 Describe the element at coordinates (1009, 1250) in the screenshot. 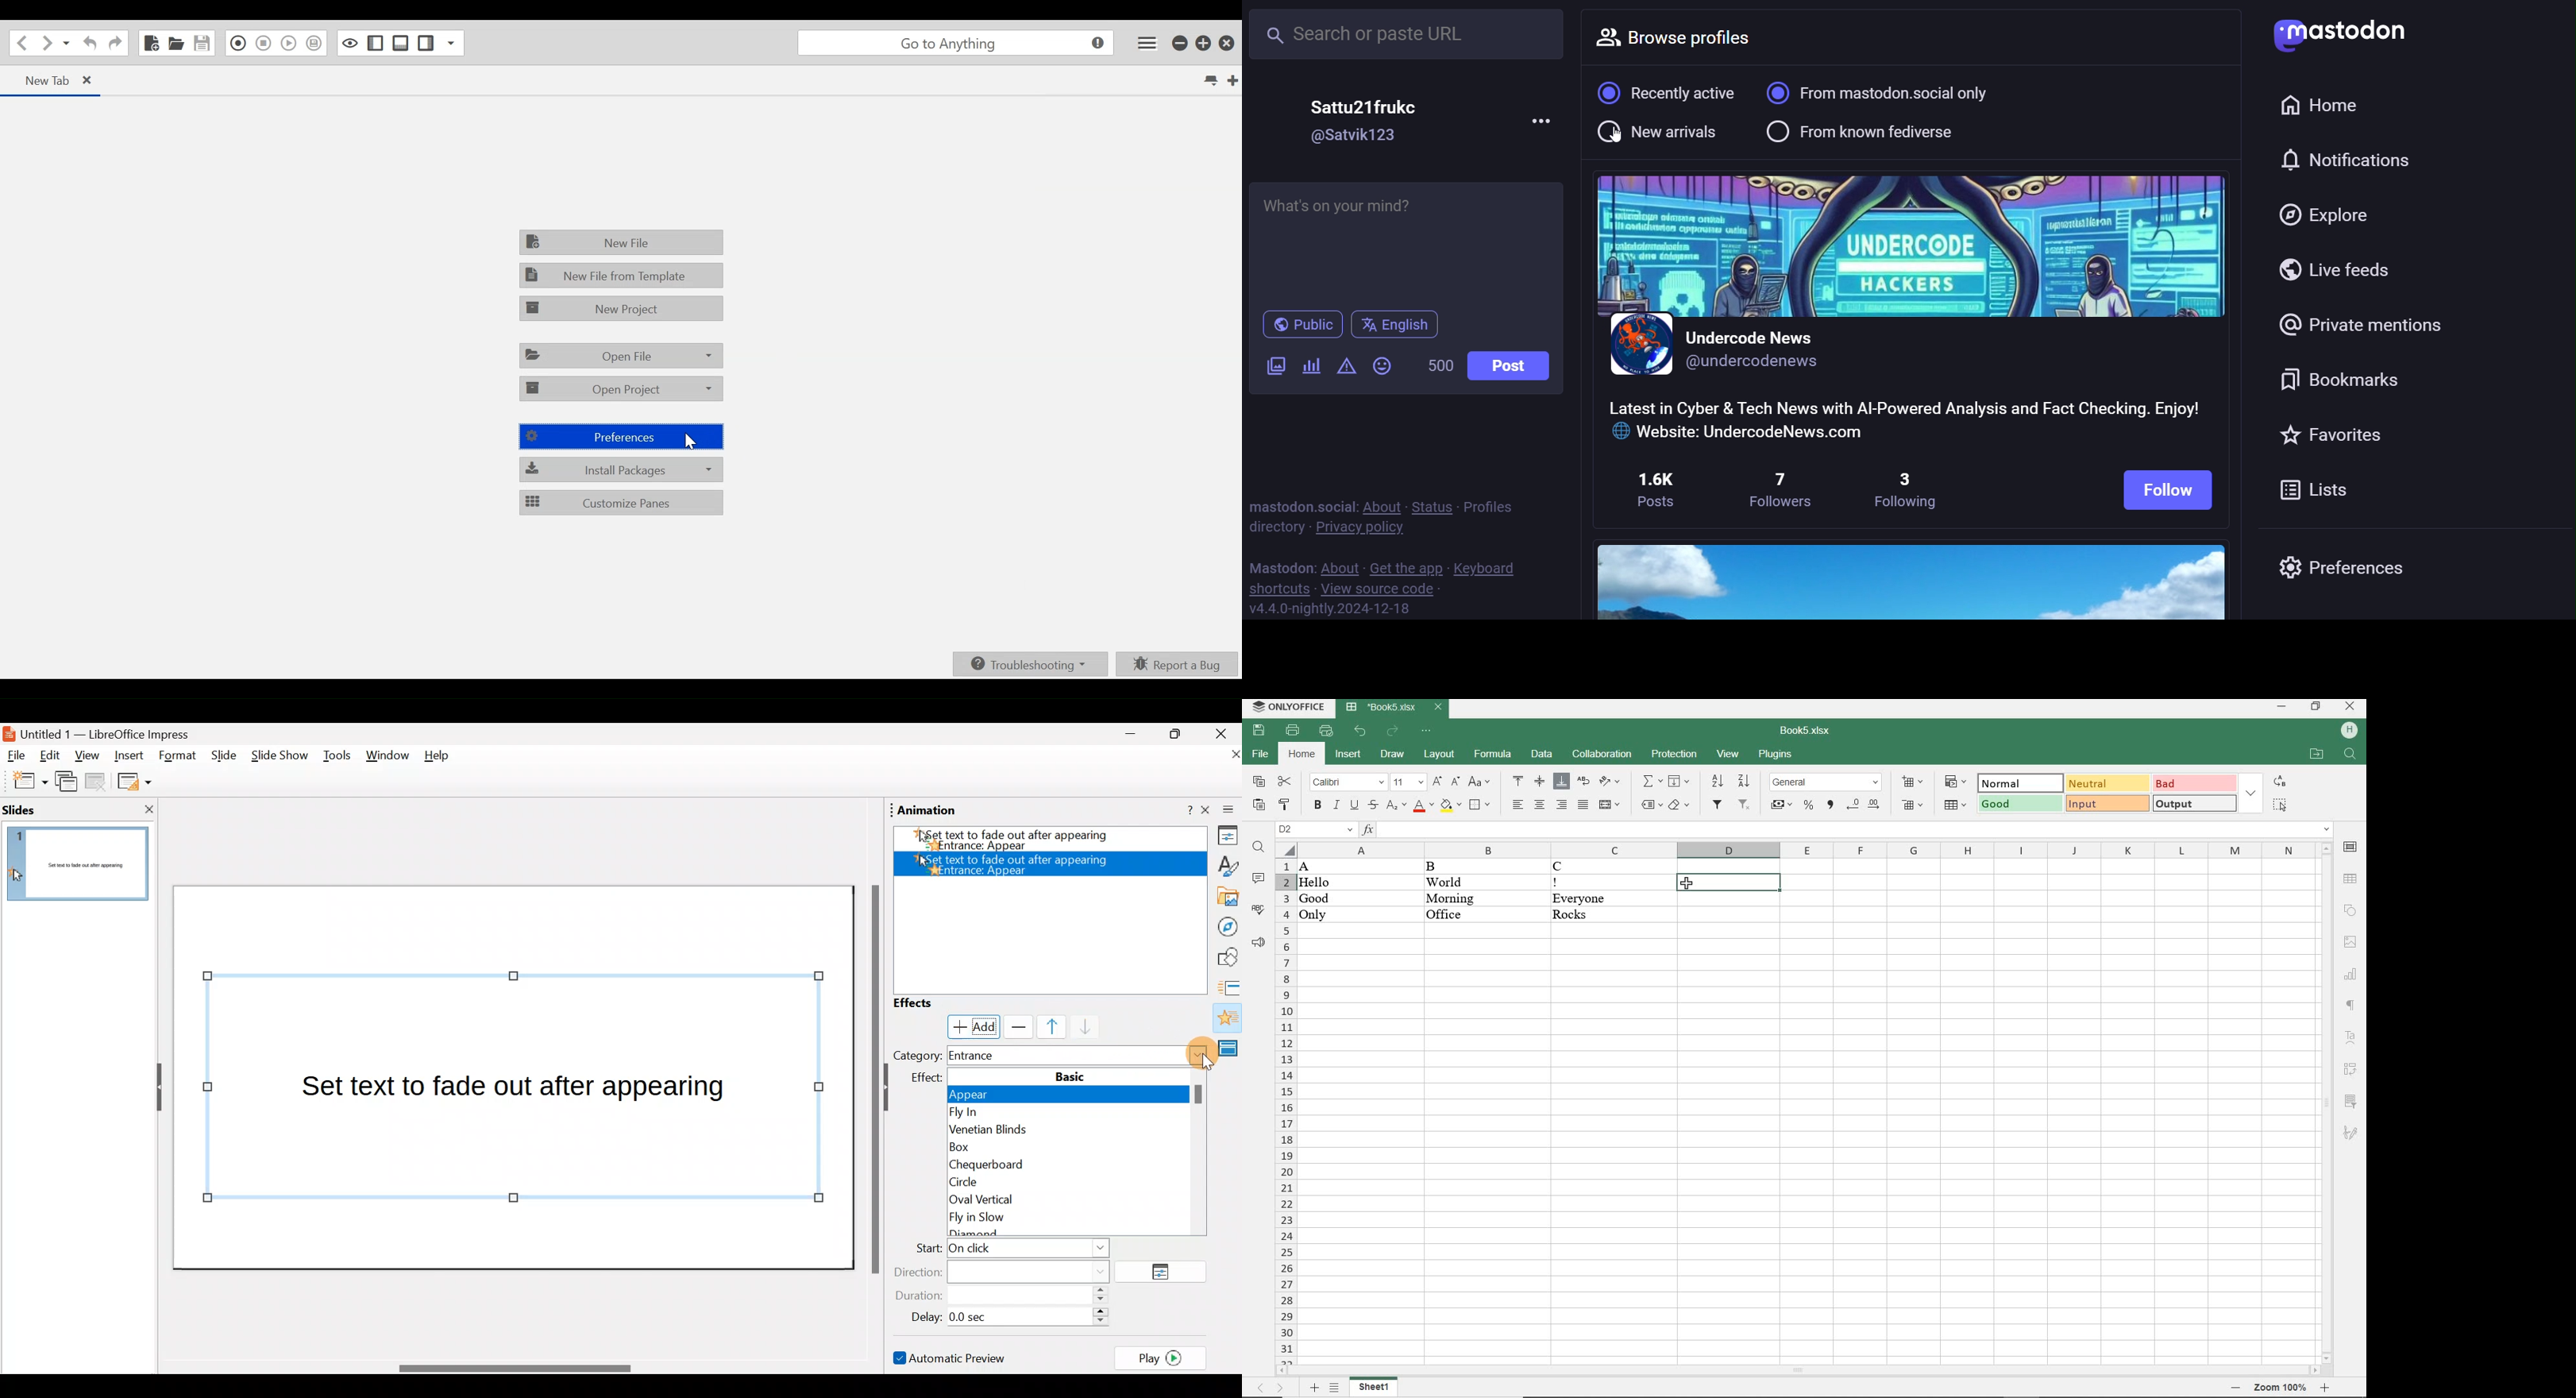

I see `Start` at that location.